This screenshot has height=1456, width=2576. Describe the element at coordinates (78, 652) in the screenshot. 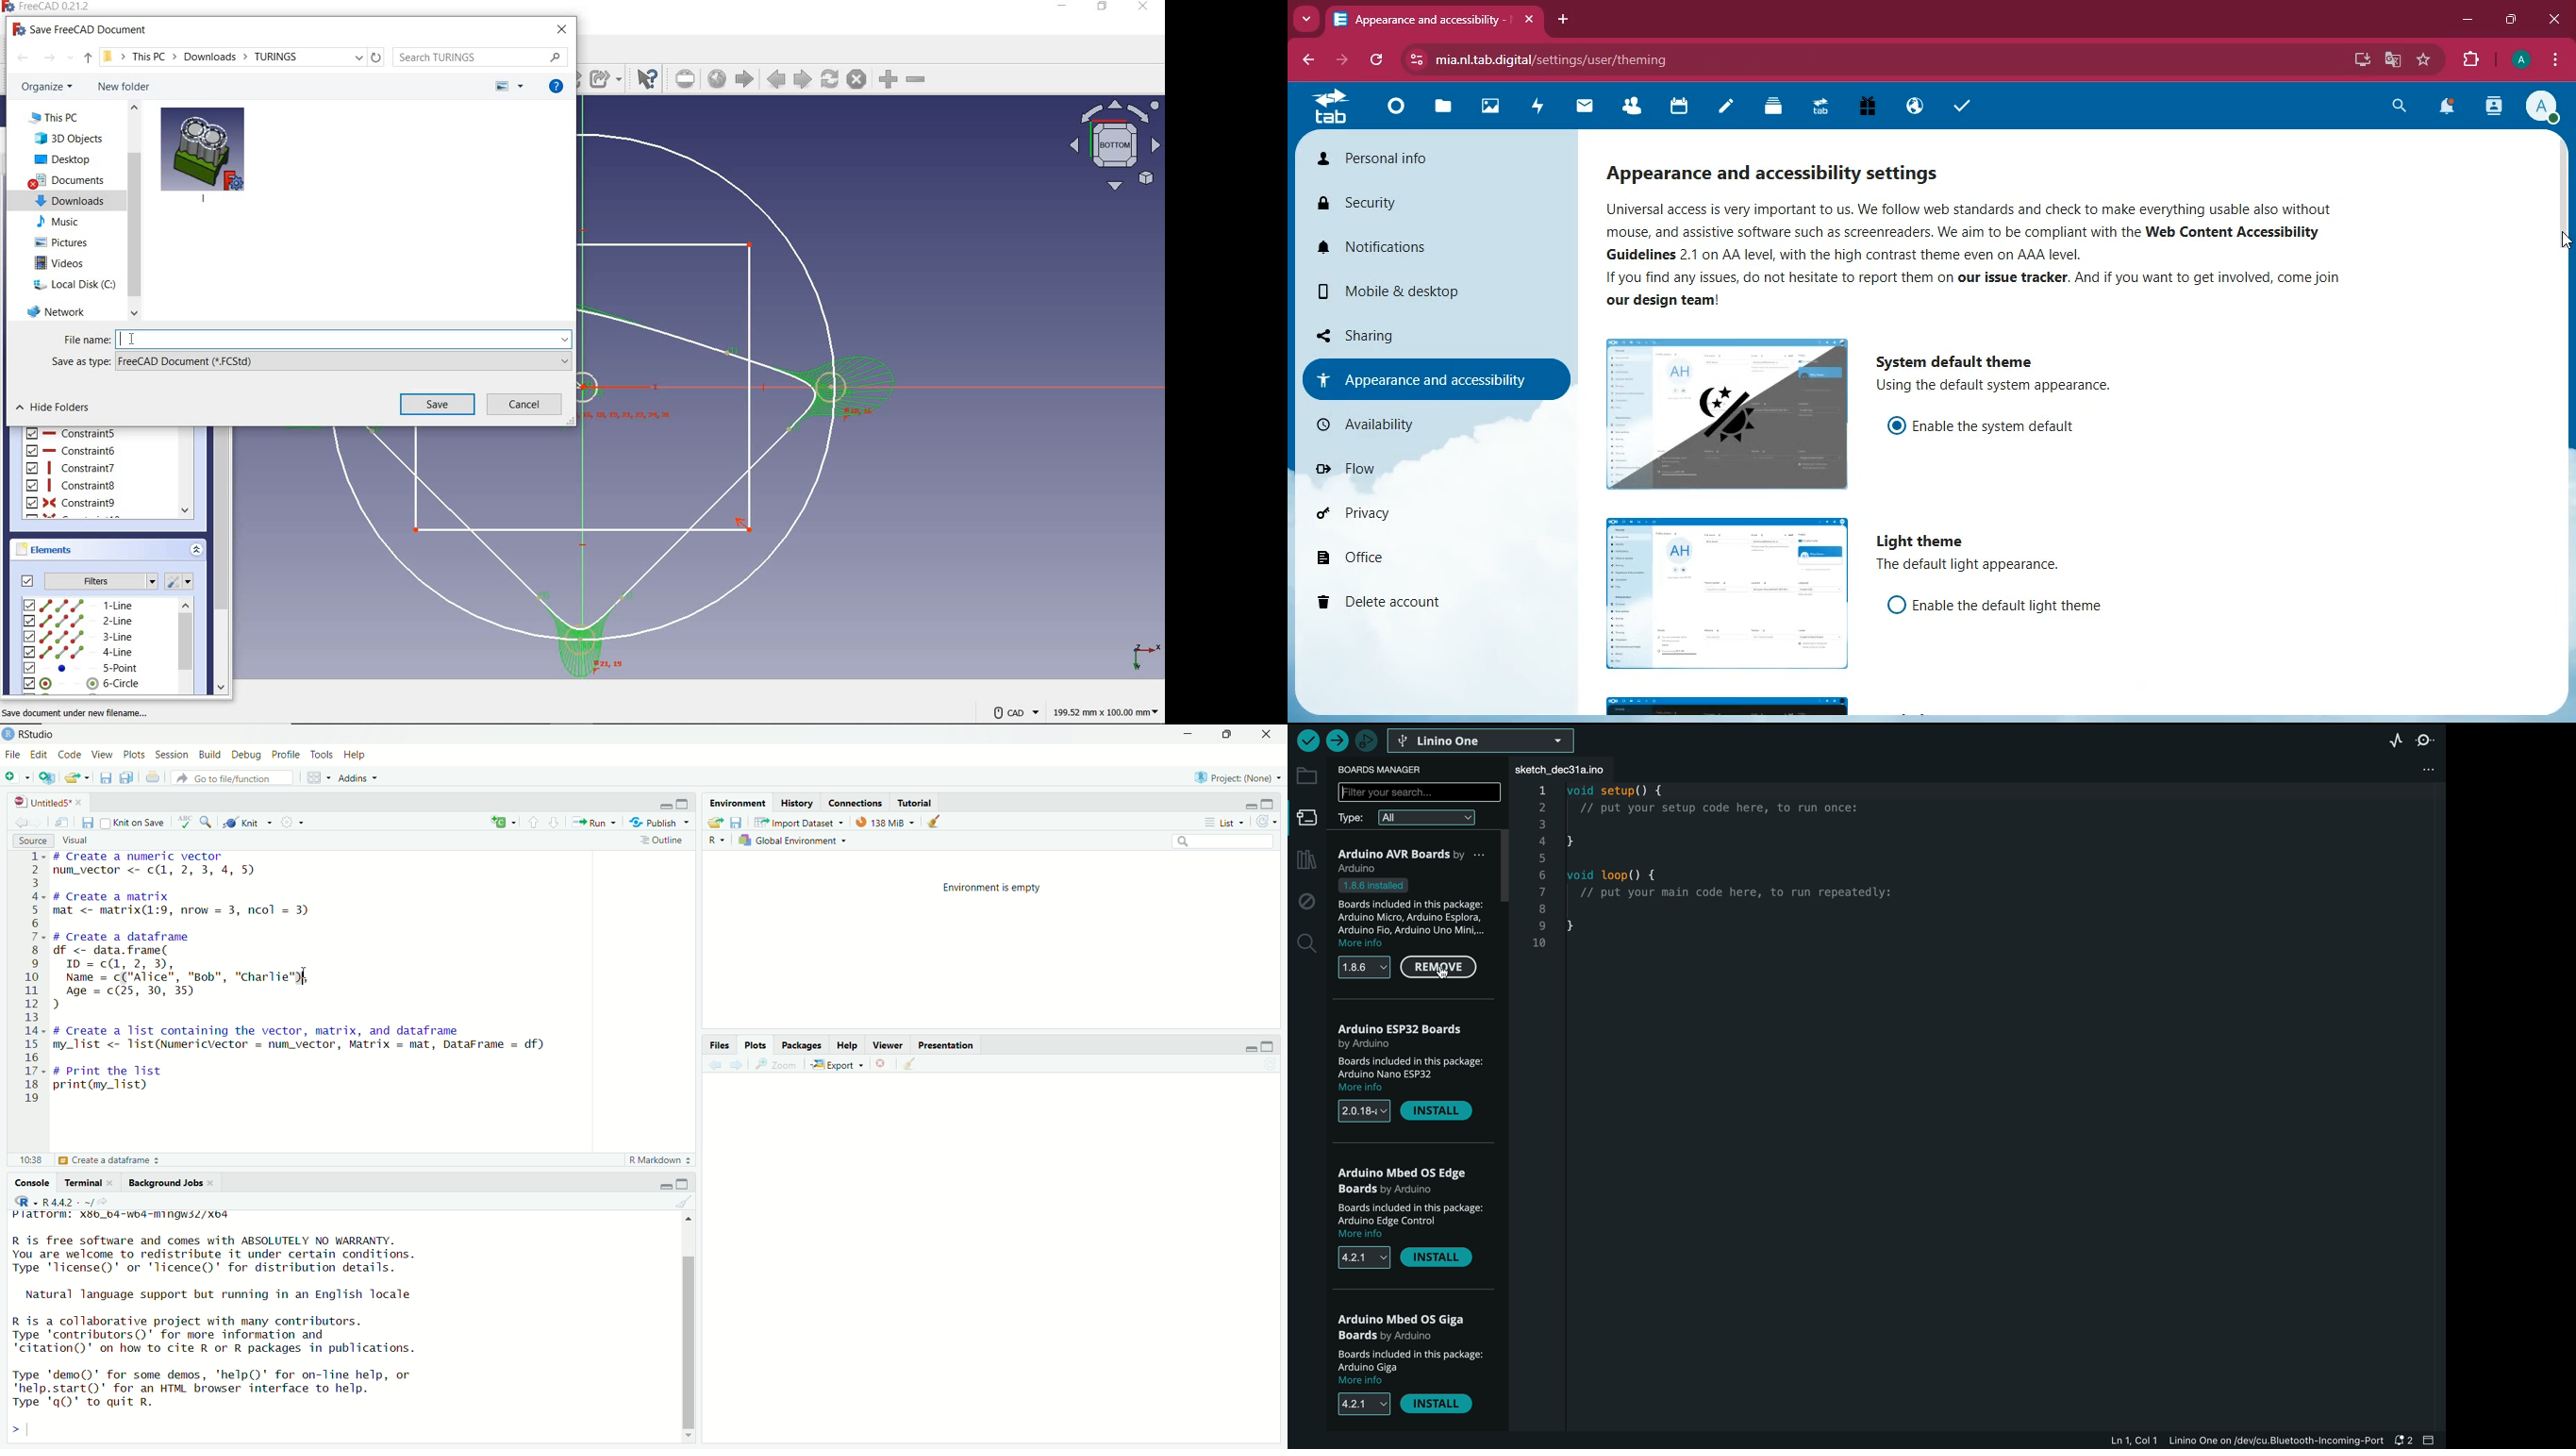

I see `4-line` at that location.